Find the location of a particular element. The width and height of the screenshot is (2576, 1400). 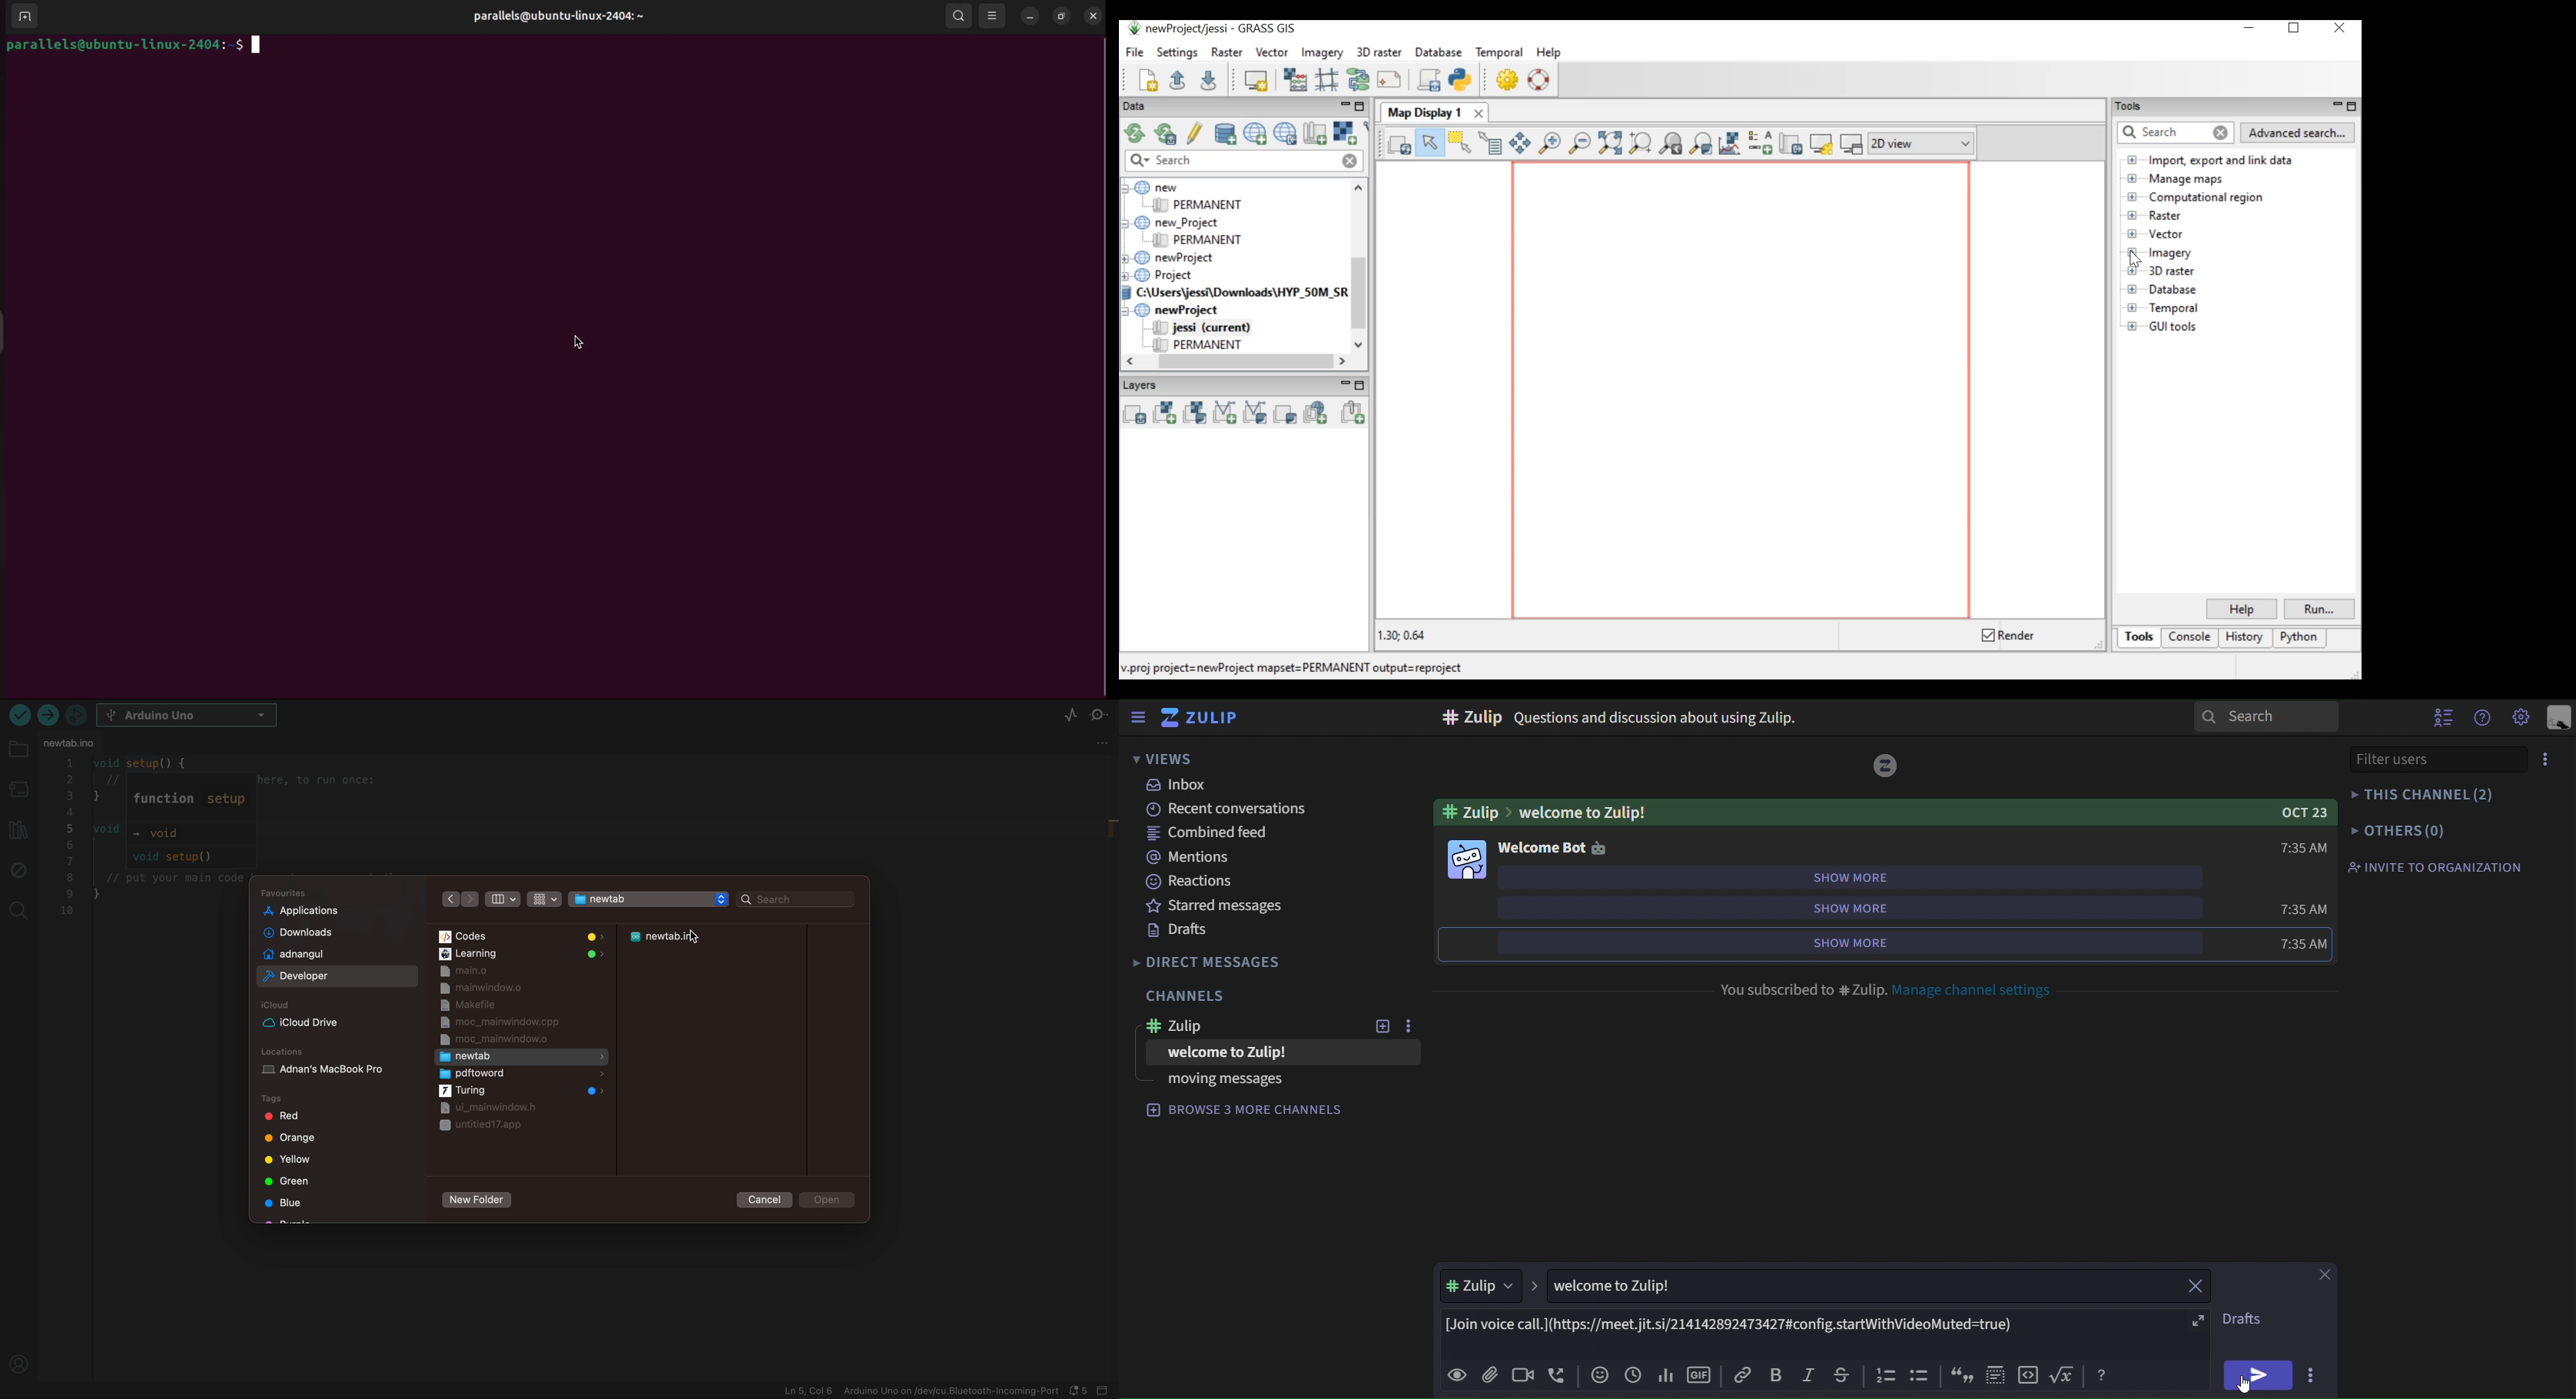

send is located at coordinates (2257, 1375).